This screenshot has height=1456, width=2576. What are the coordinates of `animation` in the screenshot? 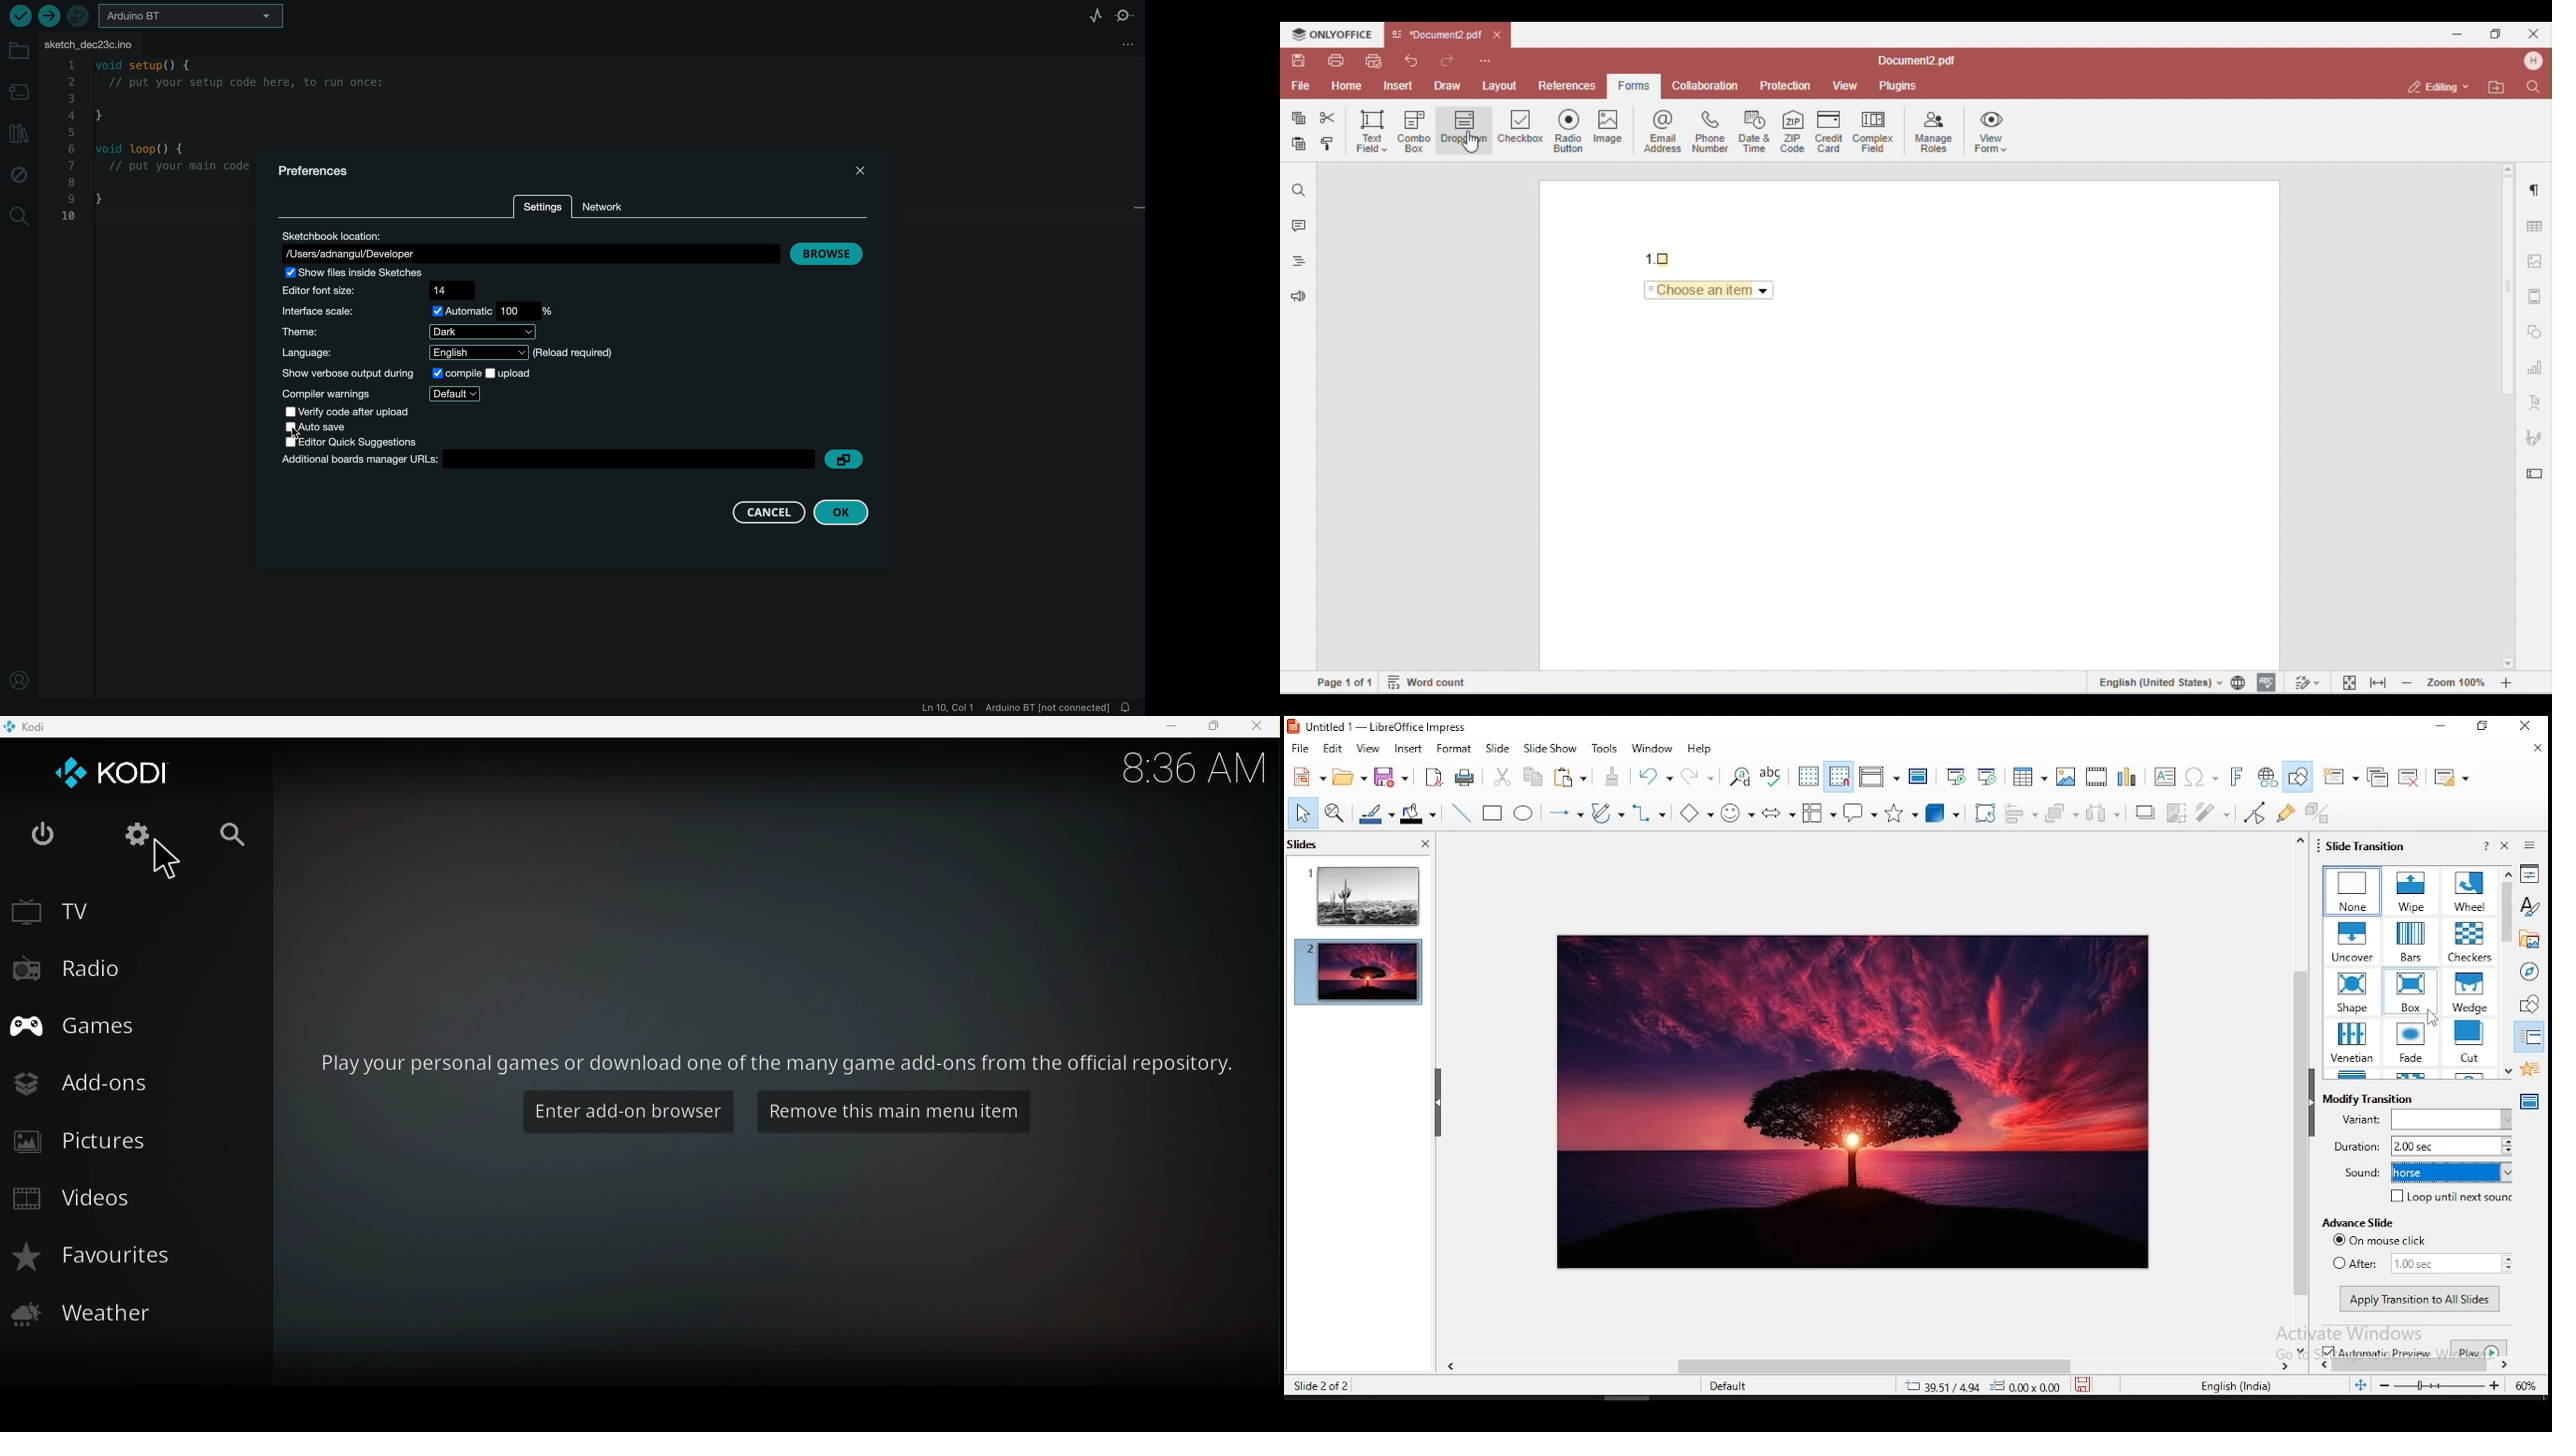 It's located at (2529, 1067).